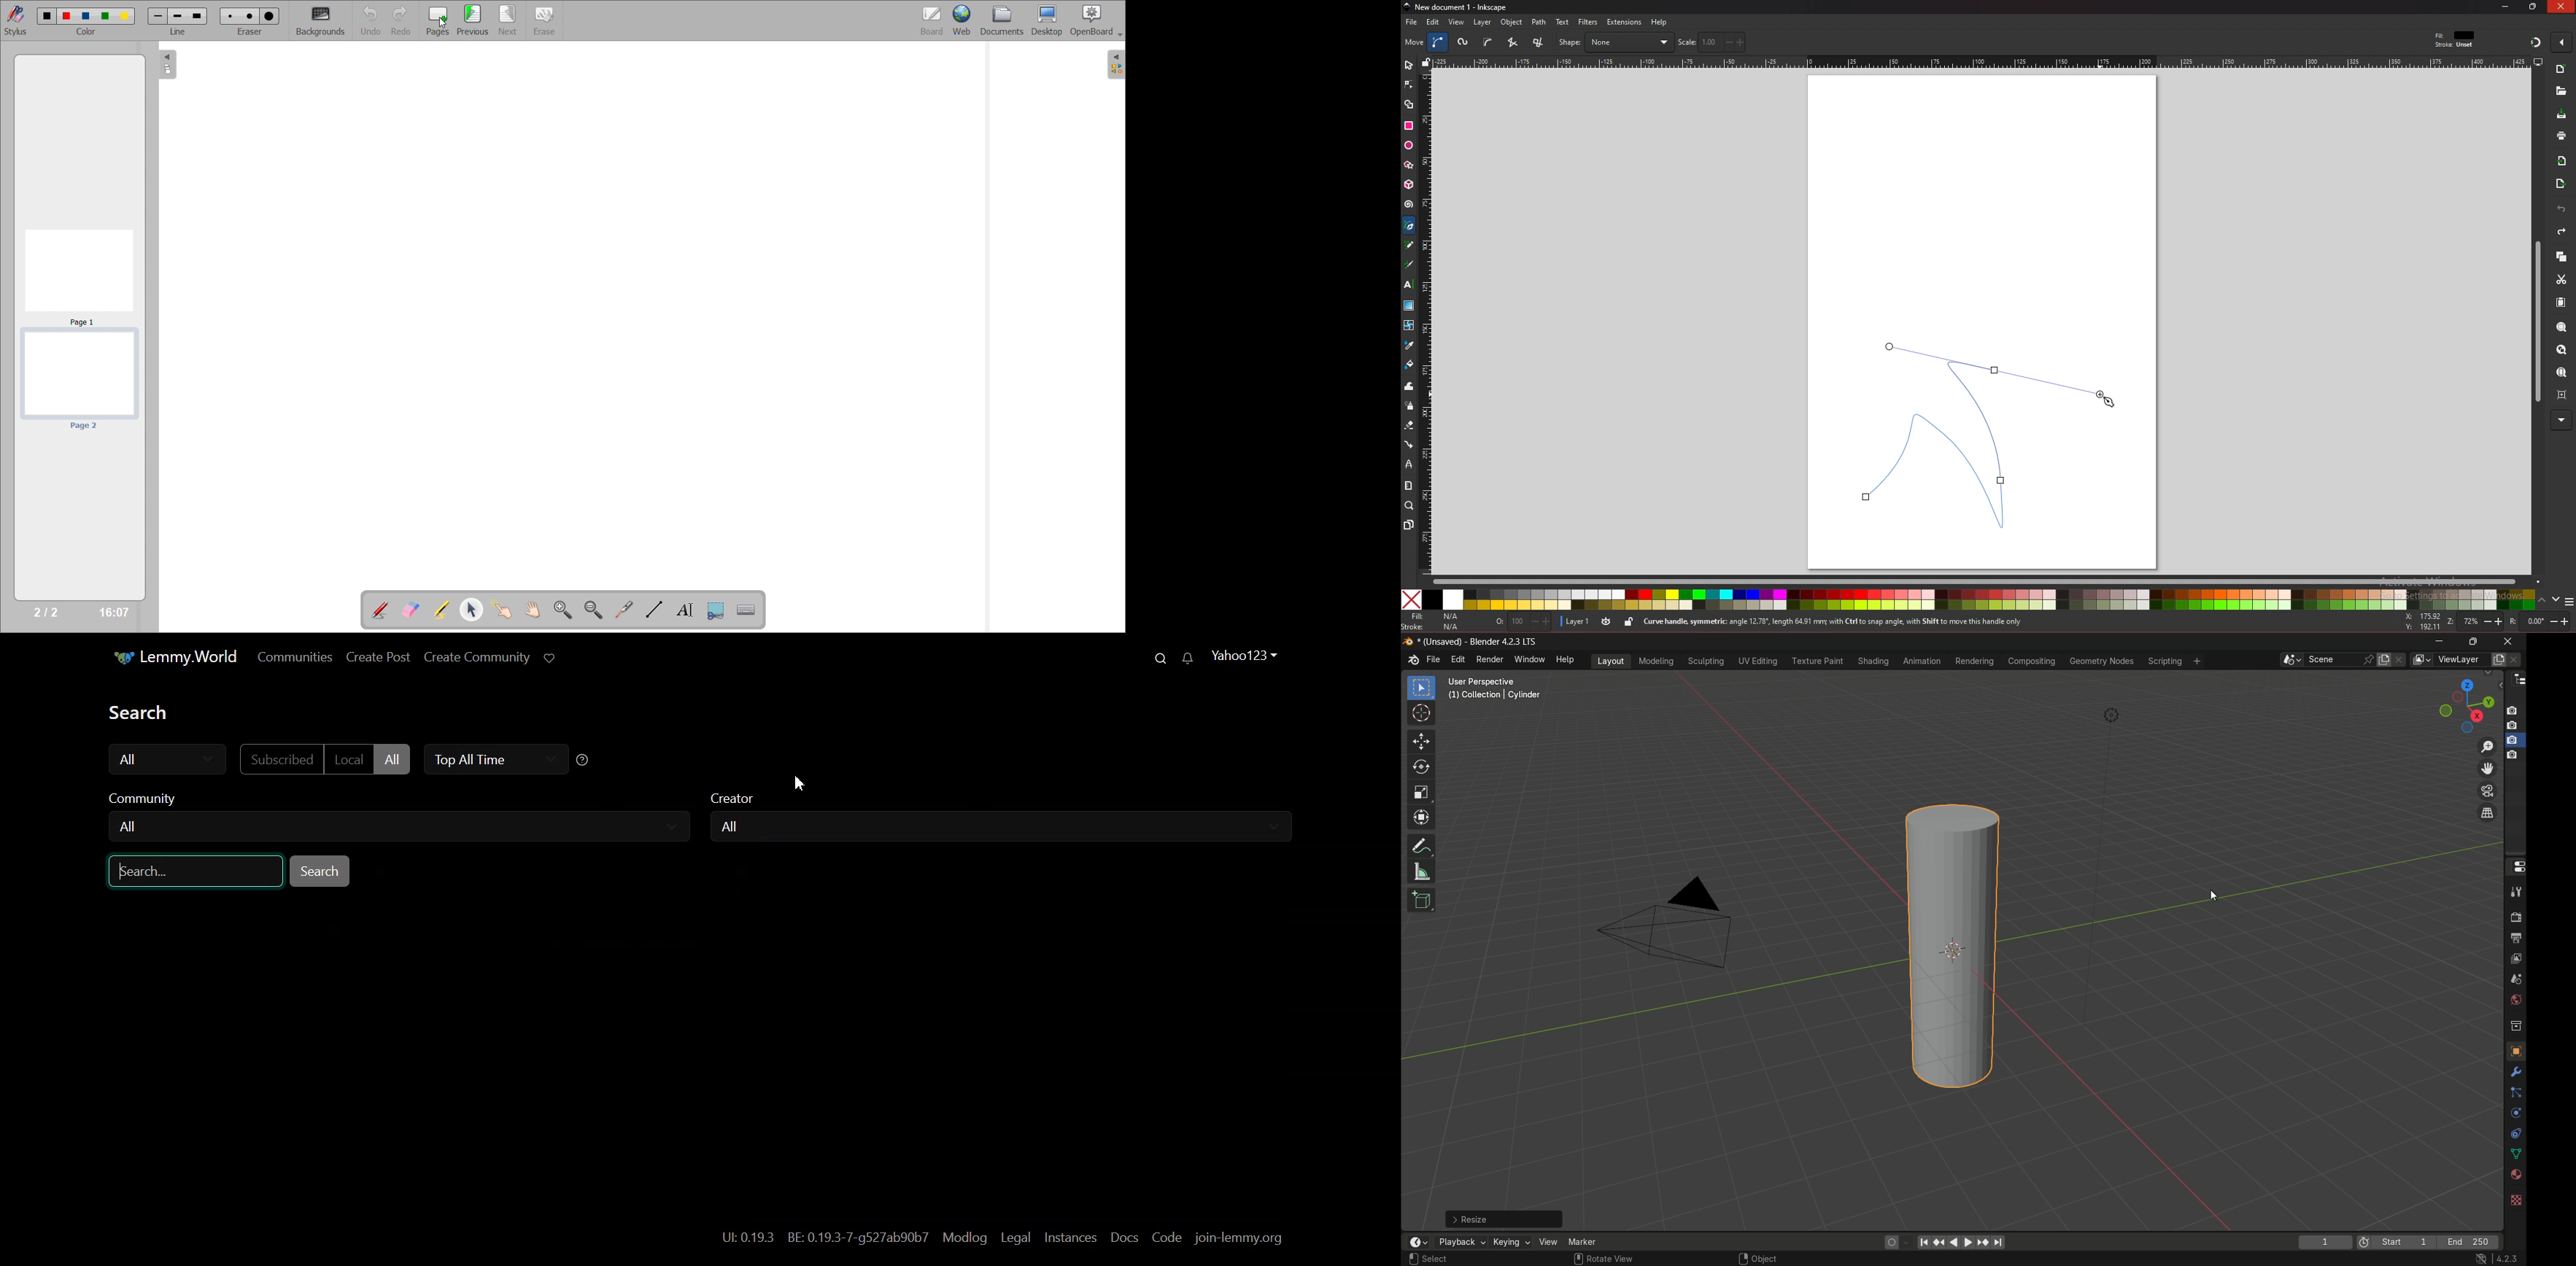 This screenshot has width=2576, height=1288. What do you see at coordinates (1923, 1242) in the screenshot?
I see `jump to endpoint` at bounding box center [1923, 1242].